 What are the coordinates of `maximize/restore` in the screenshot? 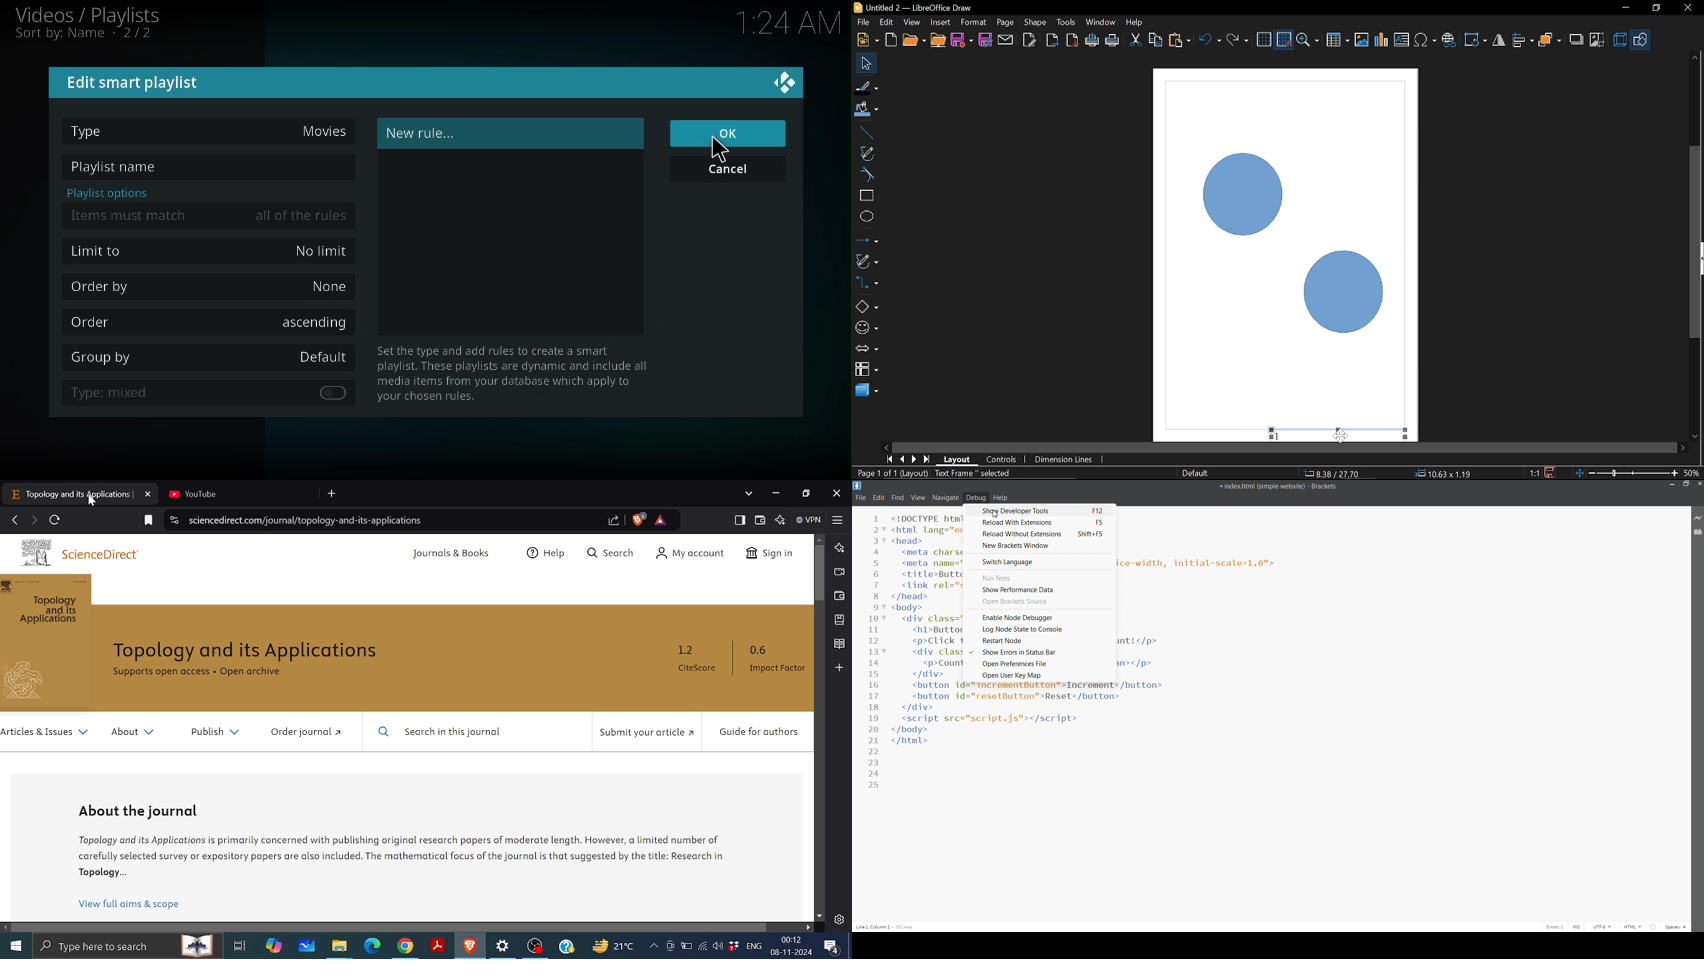 It's located at (1687, 485).